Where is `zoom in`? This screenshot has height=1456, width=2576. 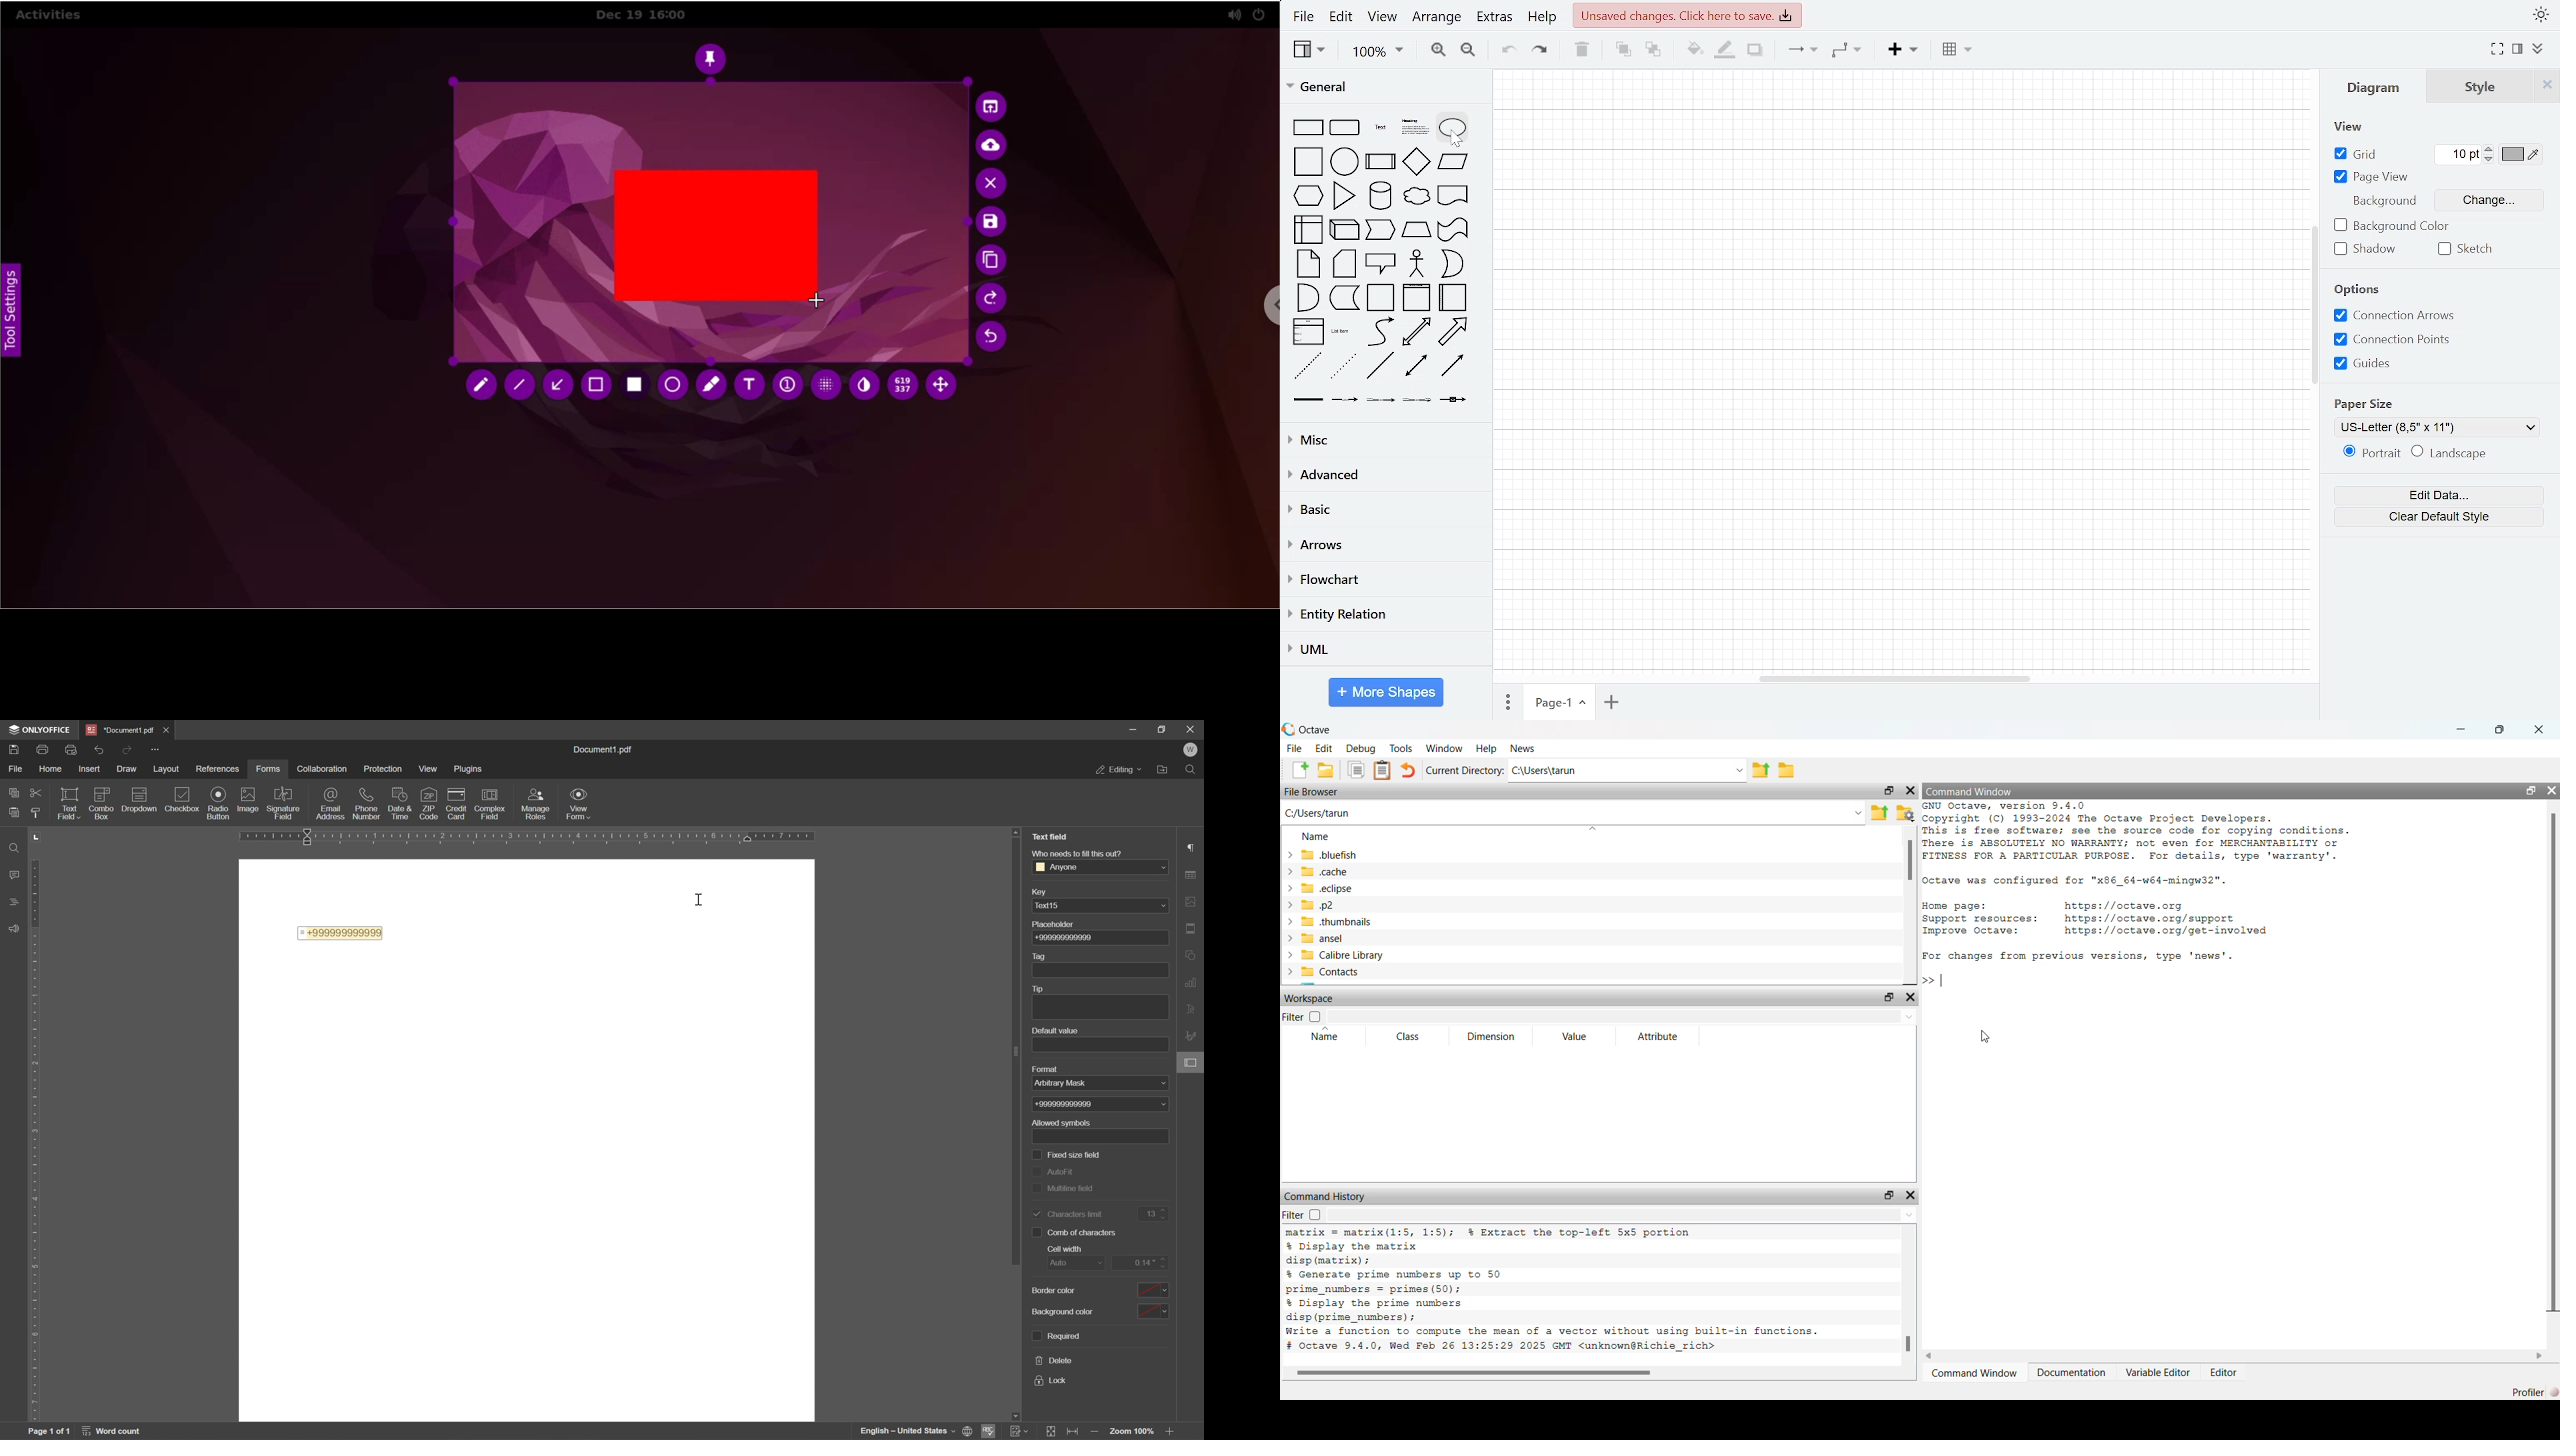
zoom in is located at coordinates (1174, 1433).